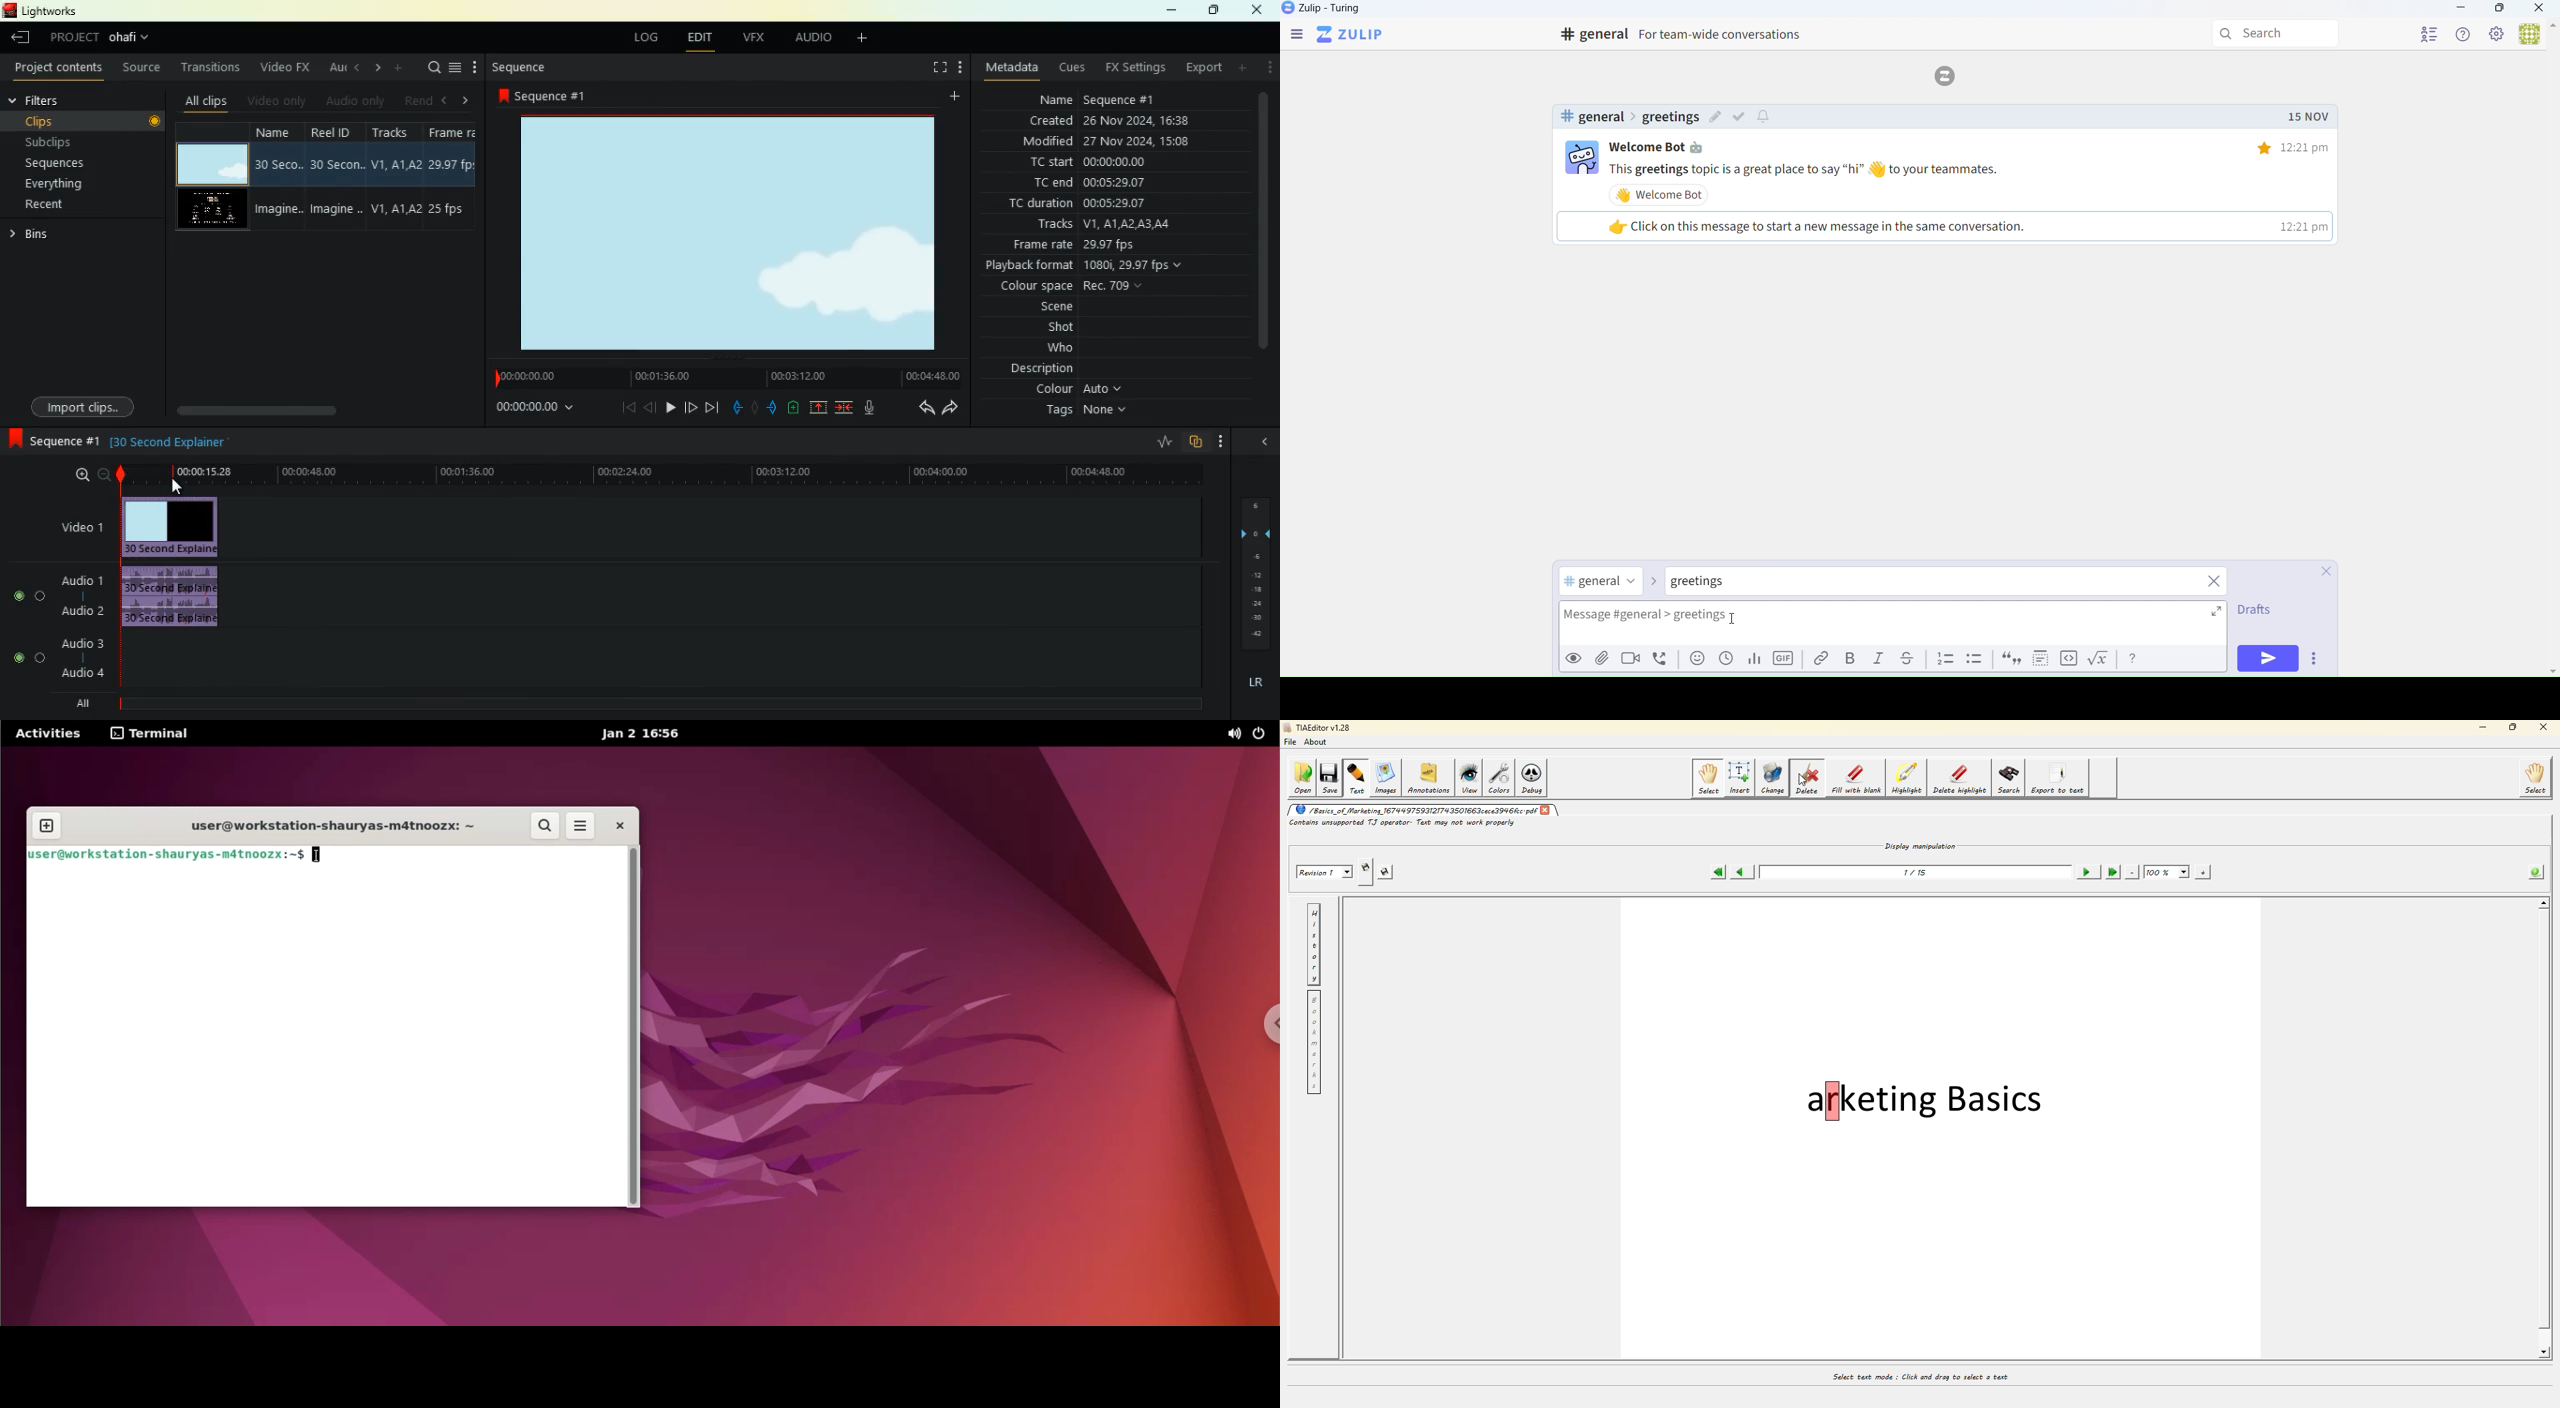  Describe the element at coordinates (213, 67) in the screenshot. I see `transitions` at that location.